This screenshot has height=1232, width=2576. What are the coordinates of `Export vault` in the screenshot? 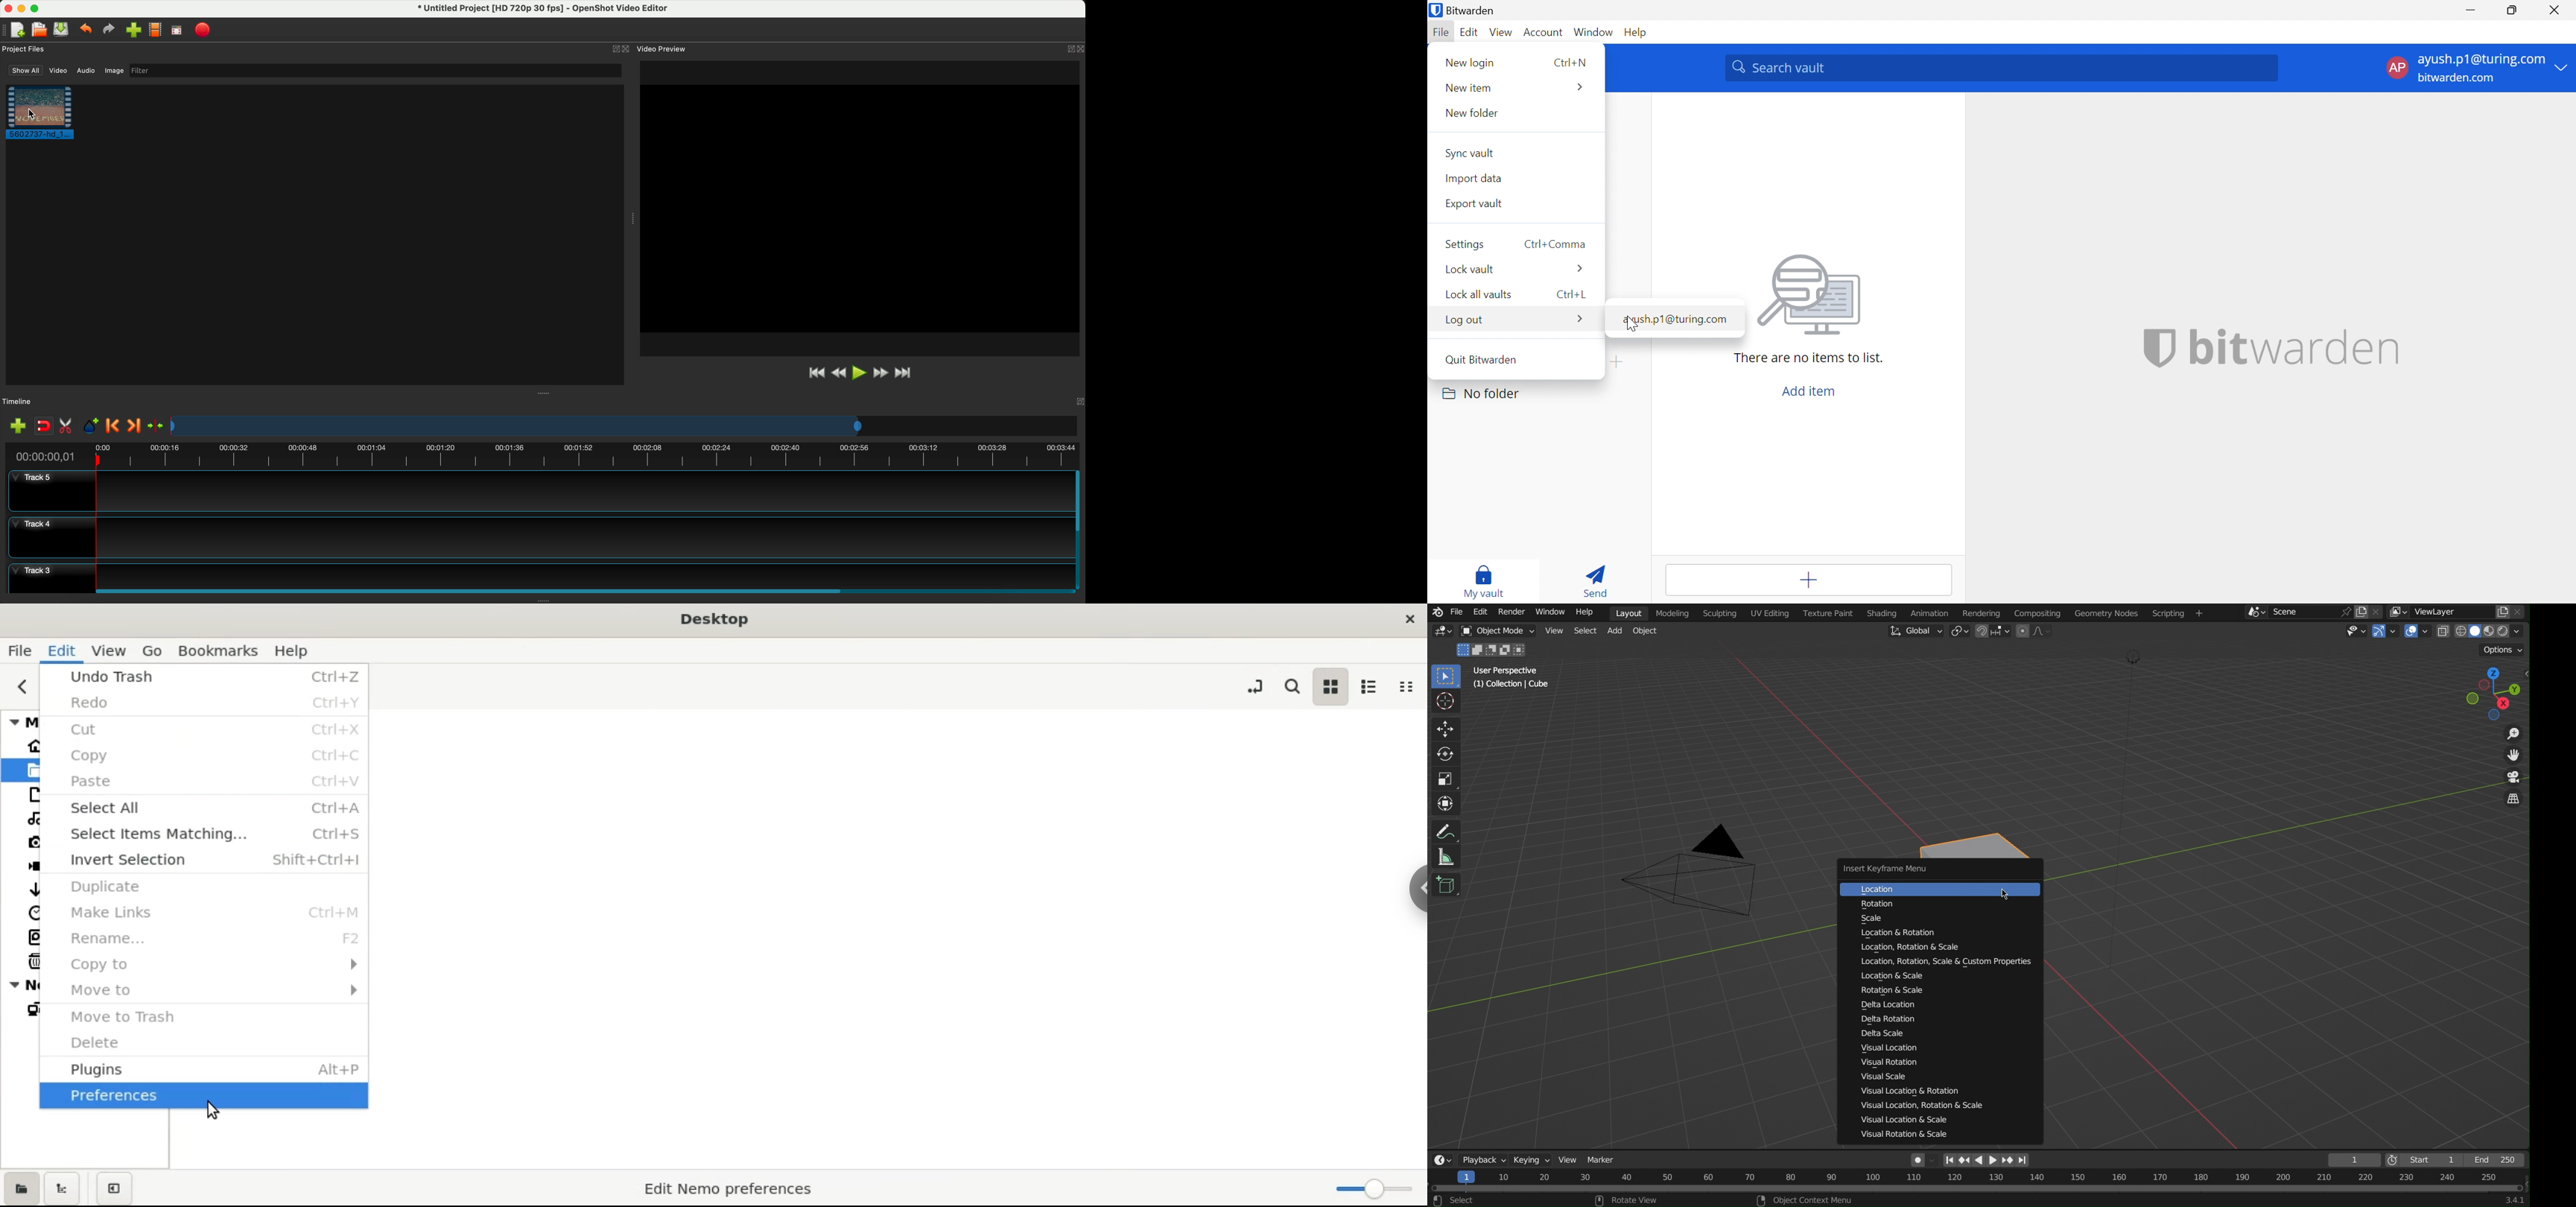 It's located at (1475, 204).